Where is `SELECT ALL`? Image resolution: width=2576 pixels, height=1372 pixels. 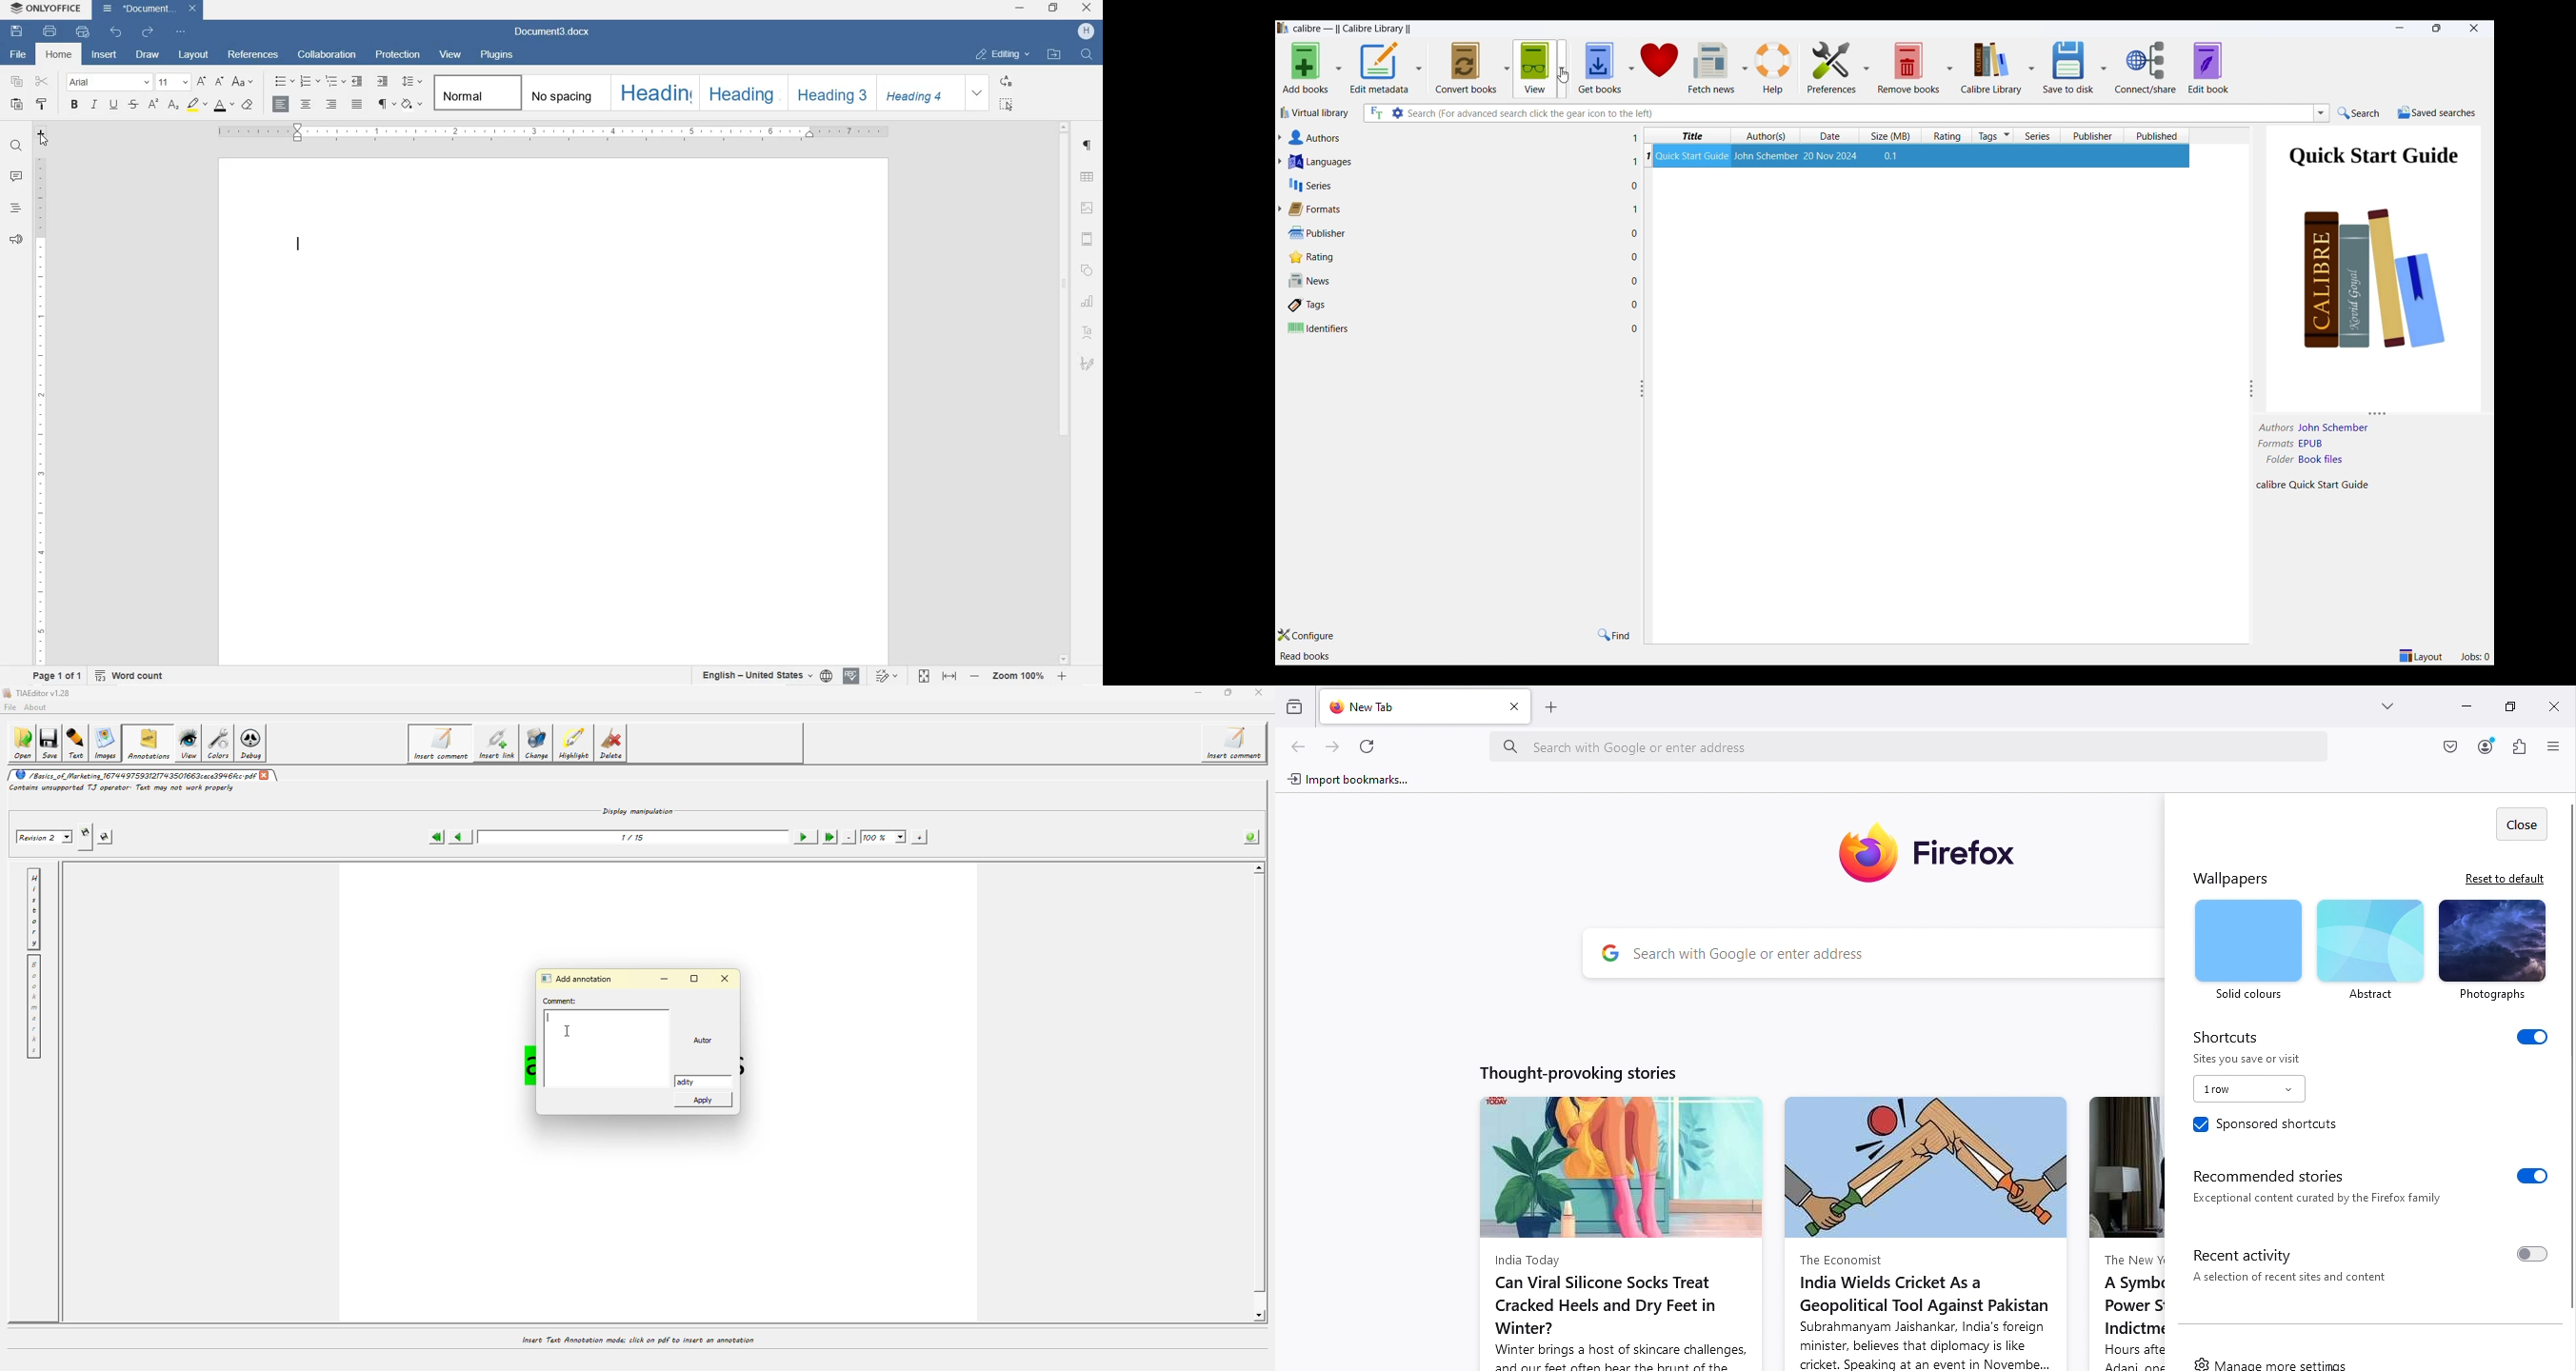
SELECT ALL is located at coordinates (1005, 104).